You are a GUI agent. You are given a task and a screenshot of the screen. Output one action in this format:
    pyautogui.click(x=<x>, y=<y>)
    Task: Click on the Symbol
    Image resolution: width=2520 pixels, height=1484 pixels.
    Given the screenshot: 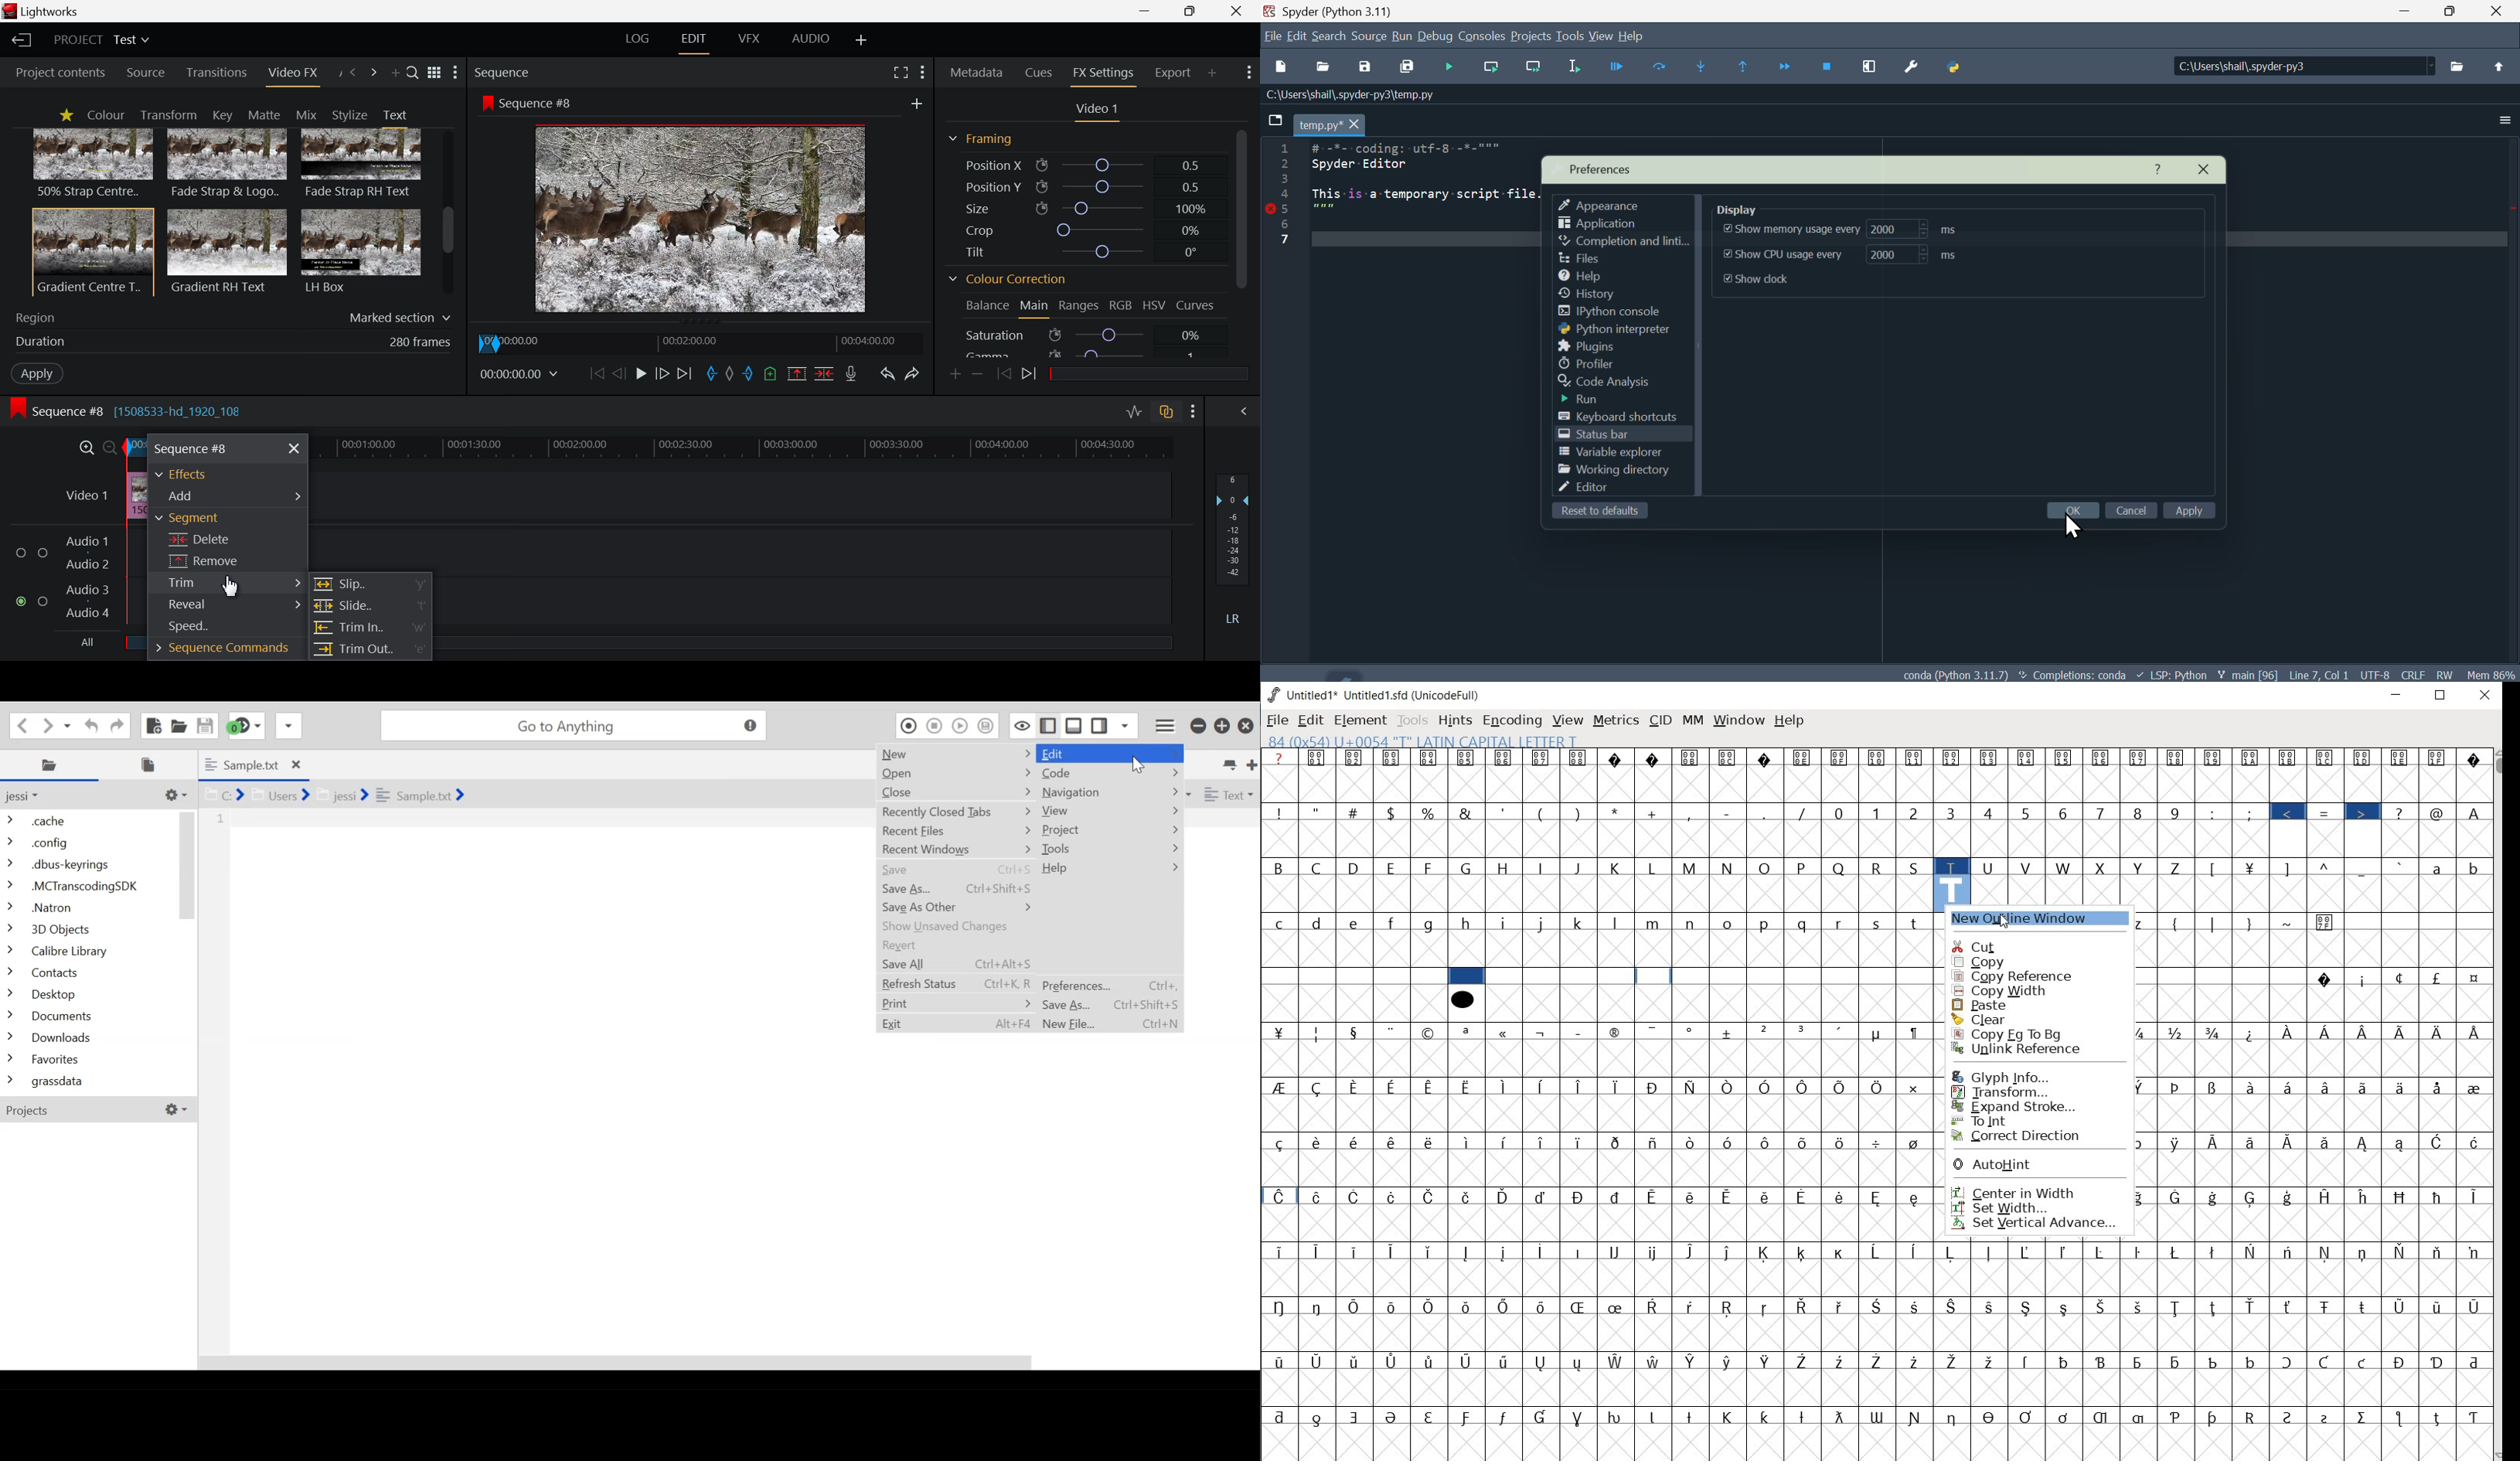 What is the action you would take?
    pyautogui.click(x=1317, y=1361)
    